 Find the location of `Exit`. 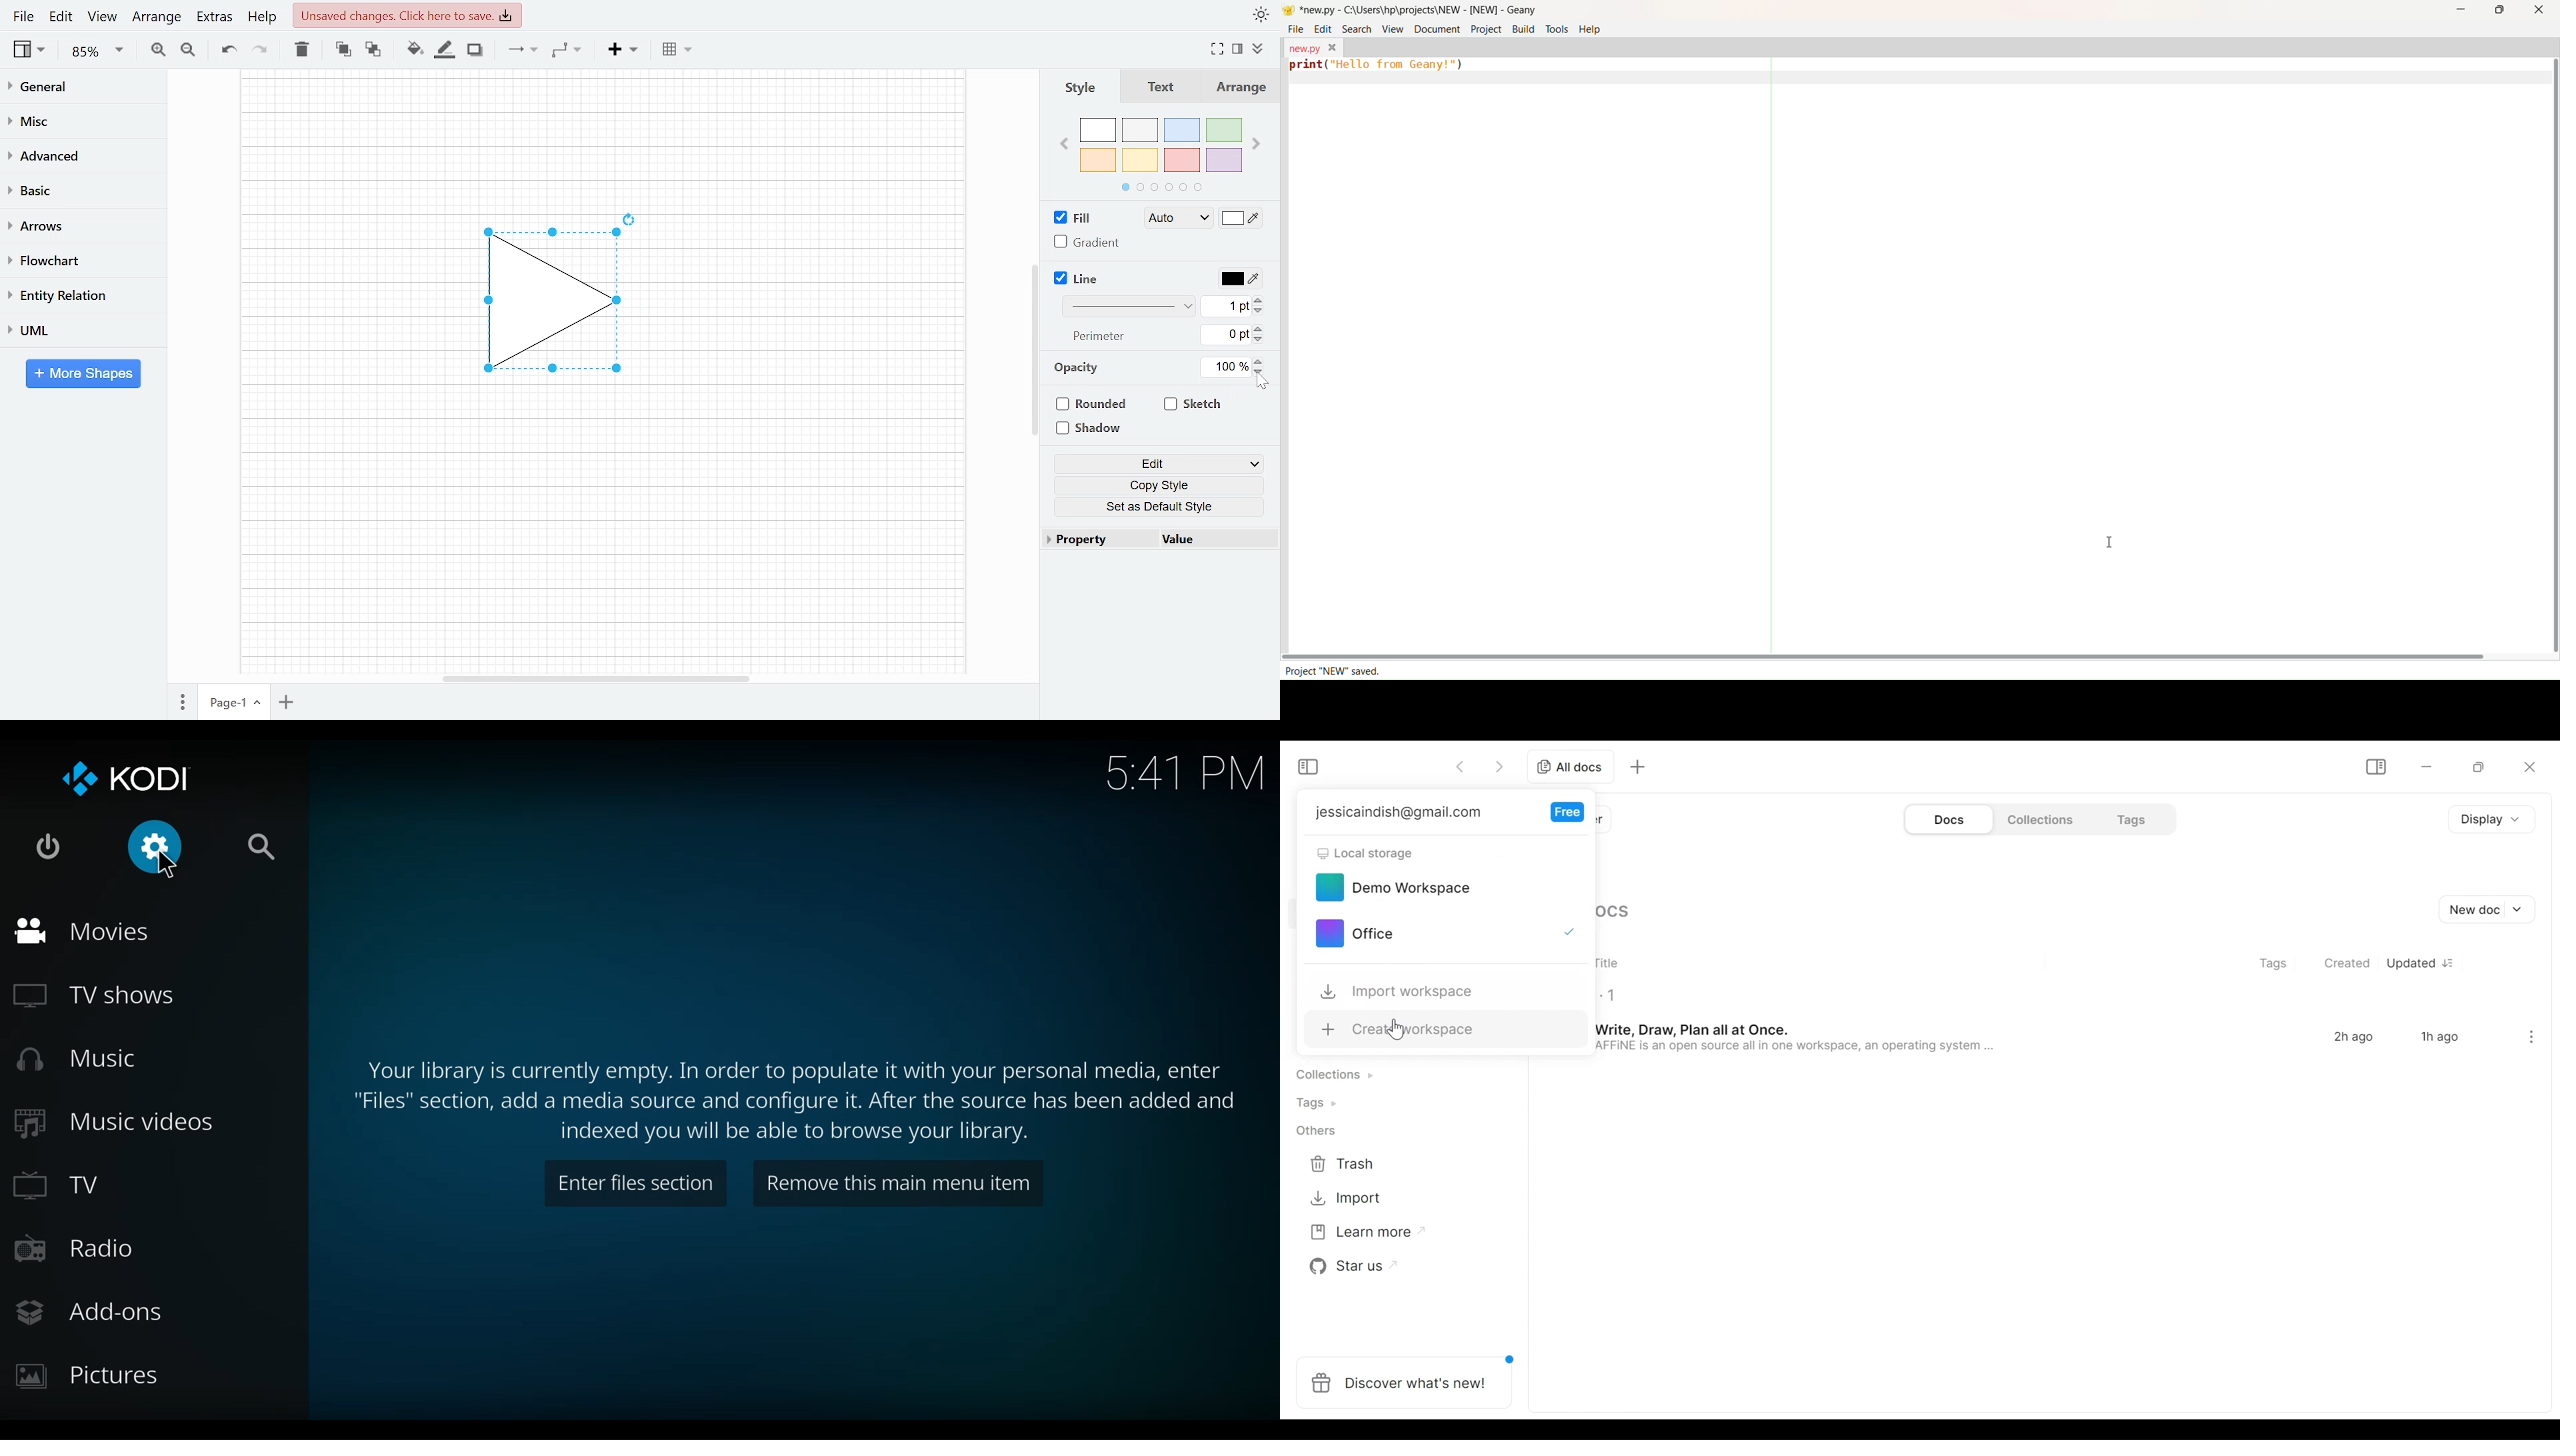

Exit is located at coordinates (49, 847).